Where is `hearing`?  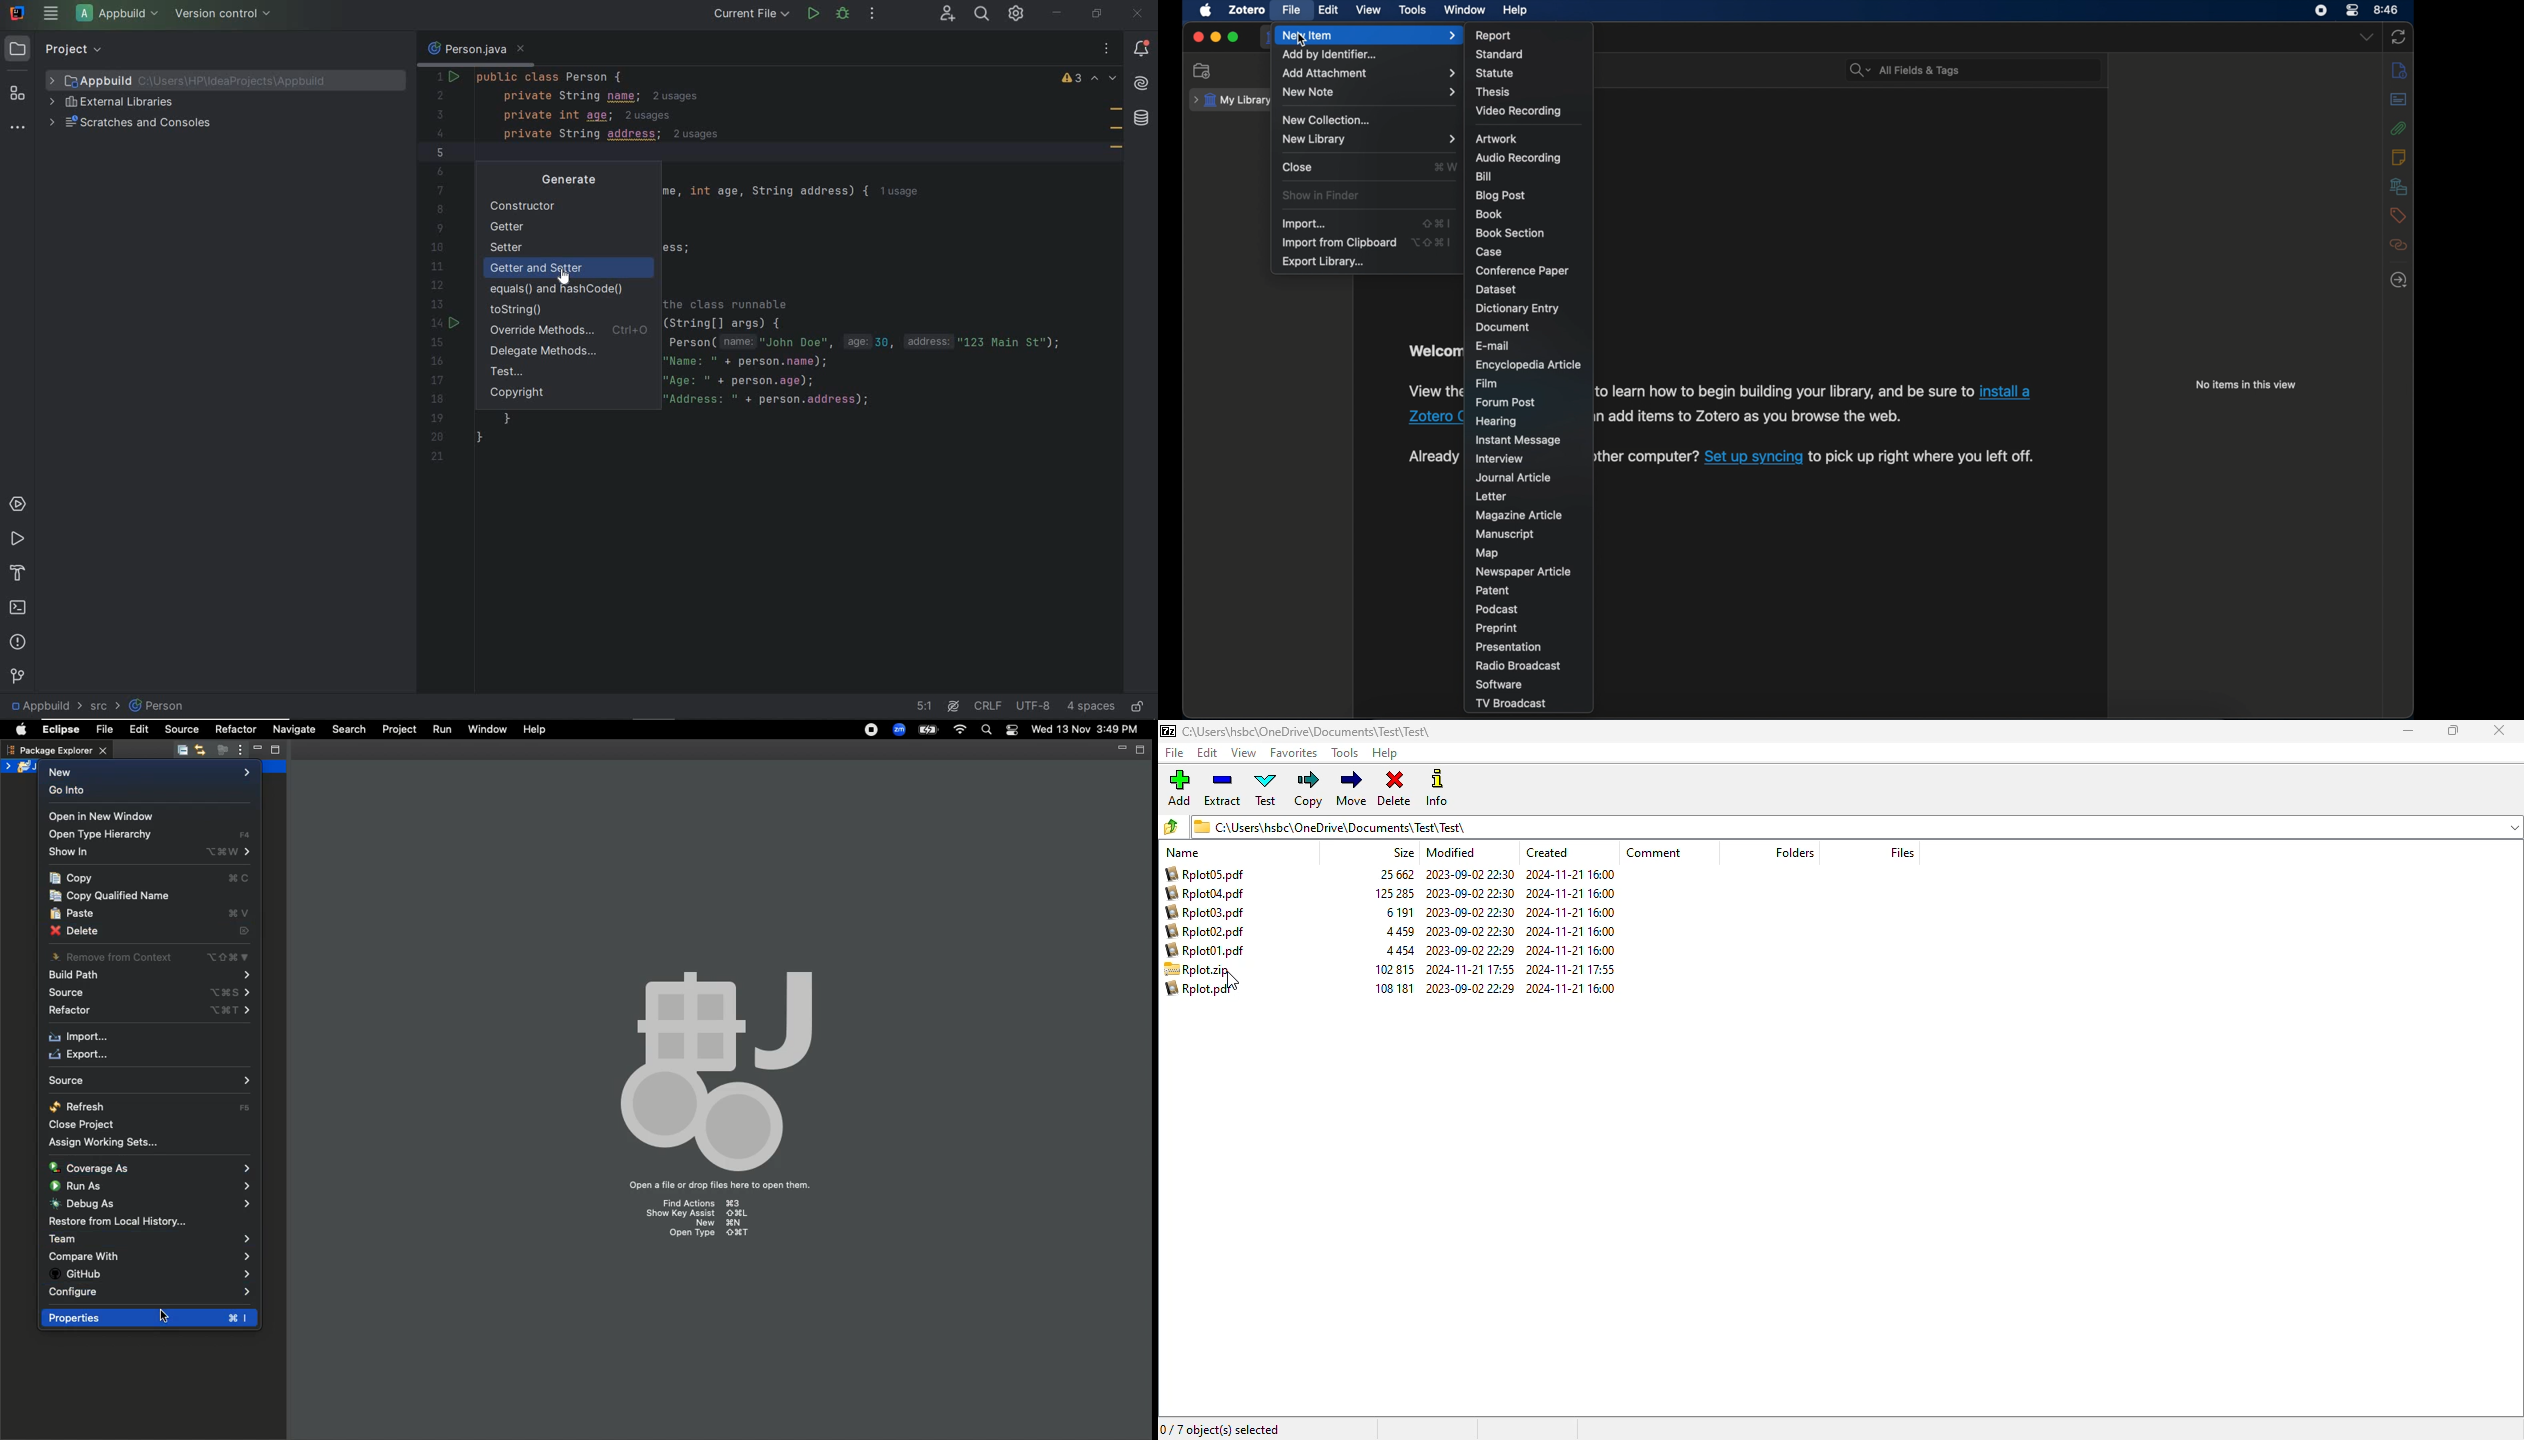 hearing is located at coordinates (1497, 420).